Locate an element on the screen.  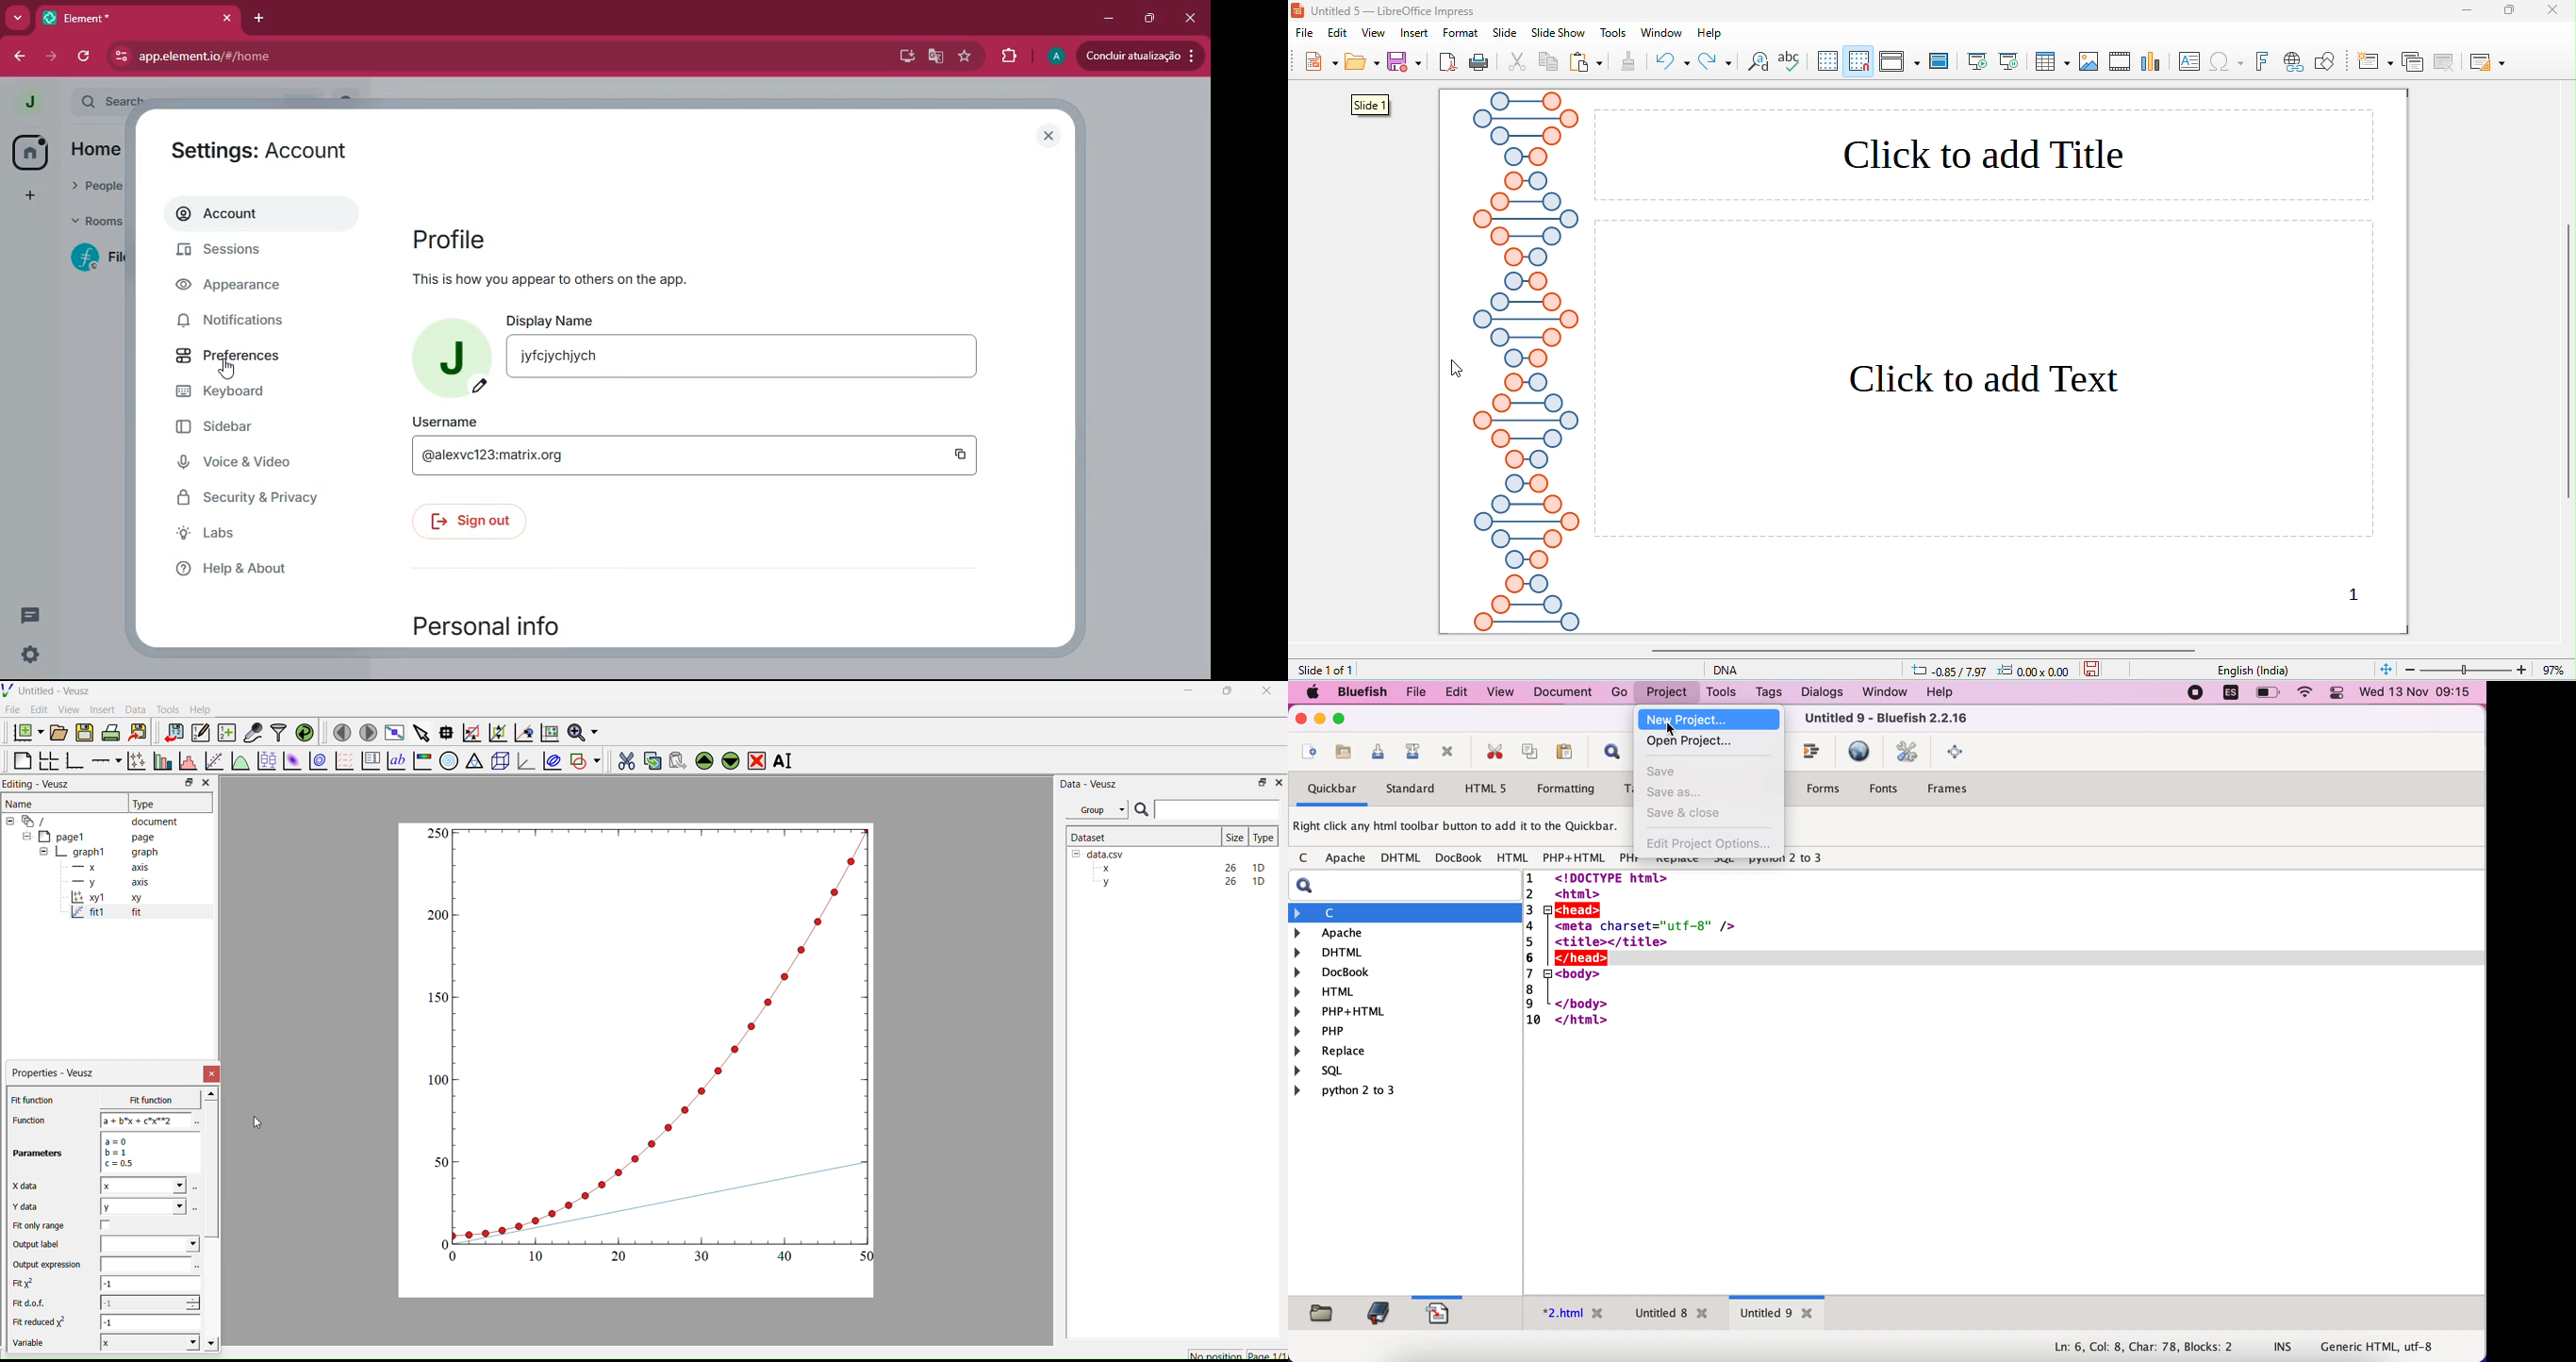
sabe is located at coordinates (1675, 773).